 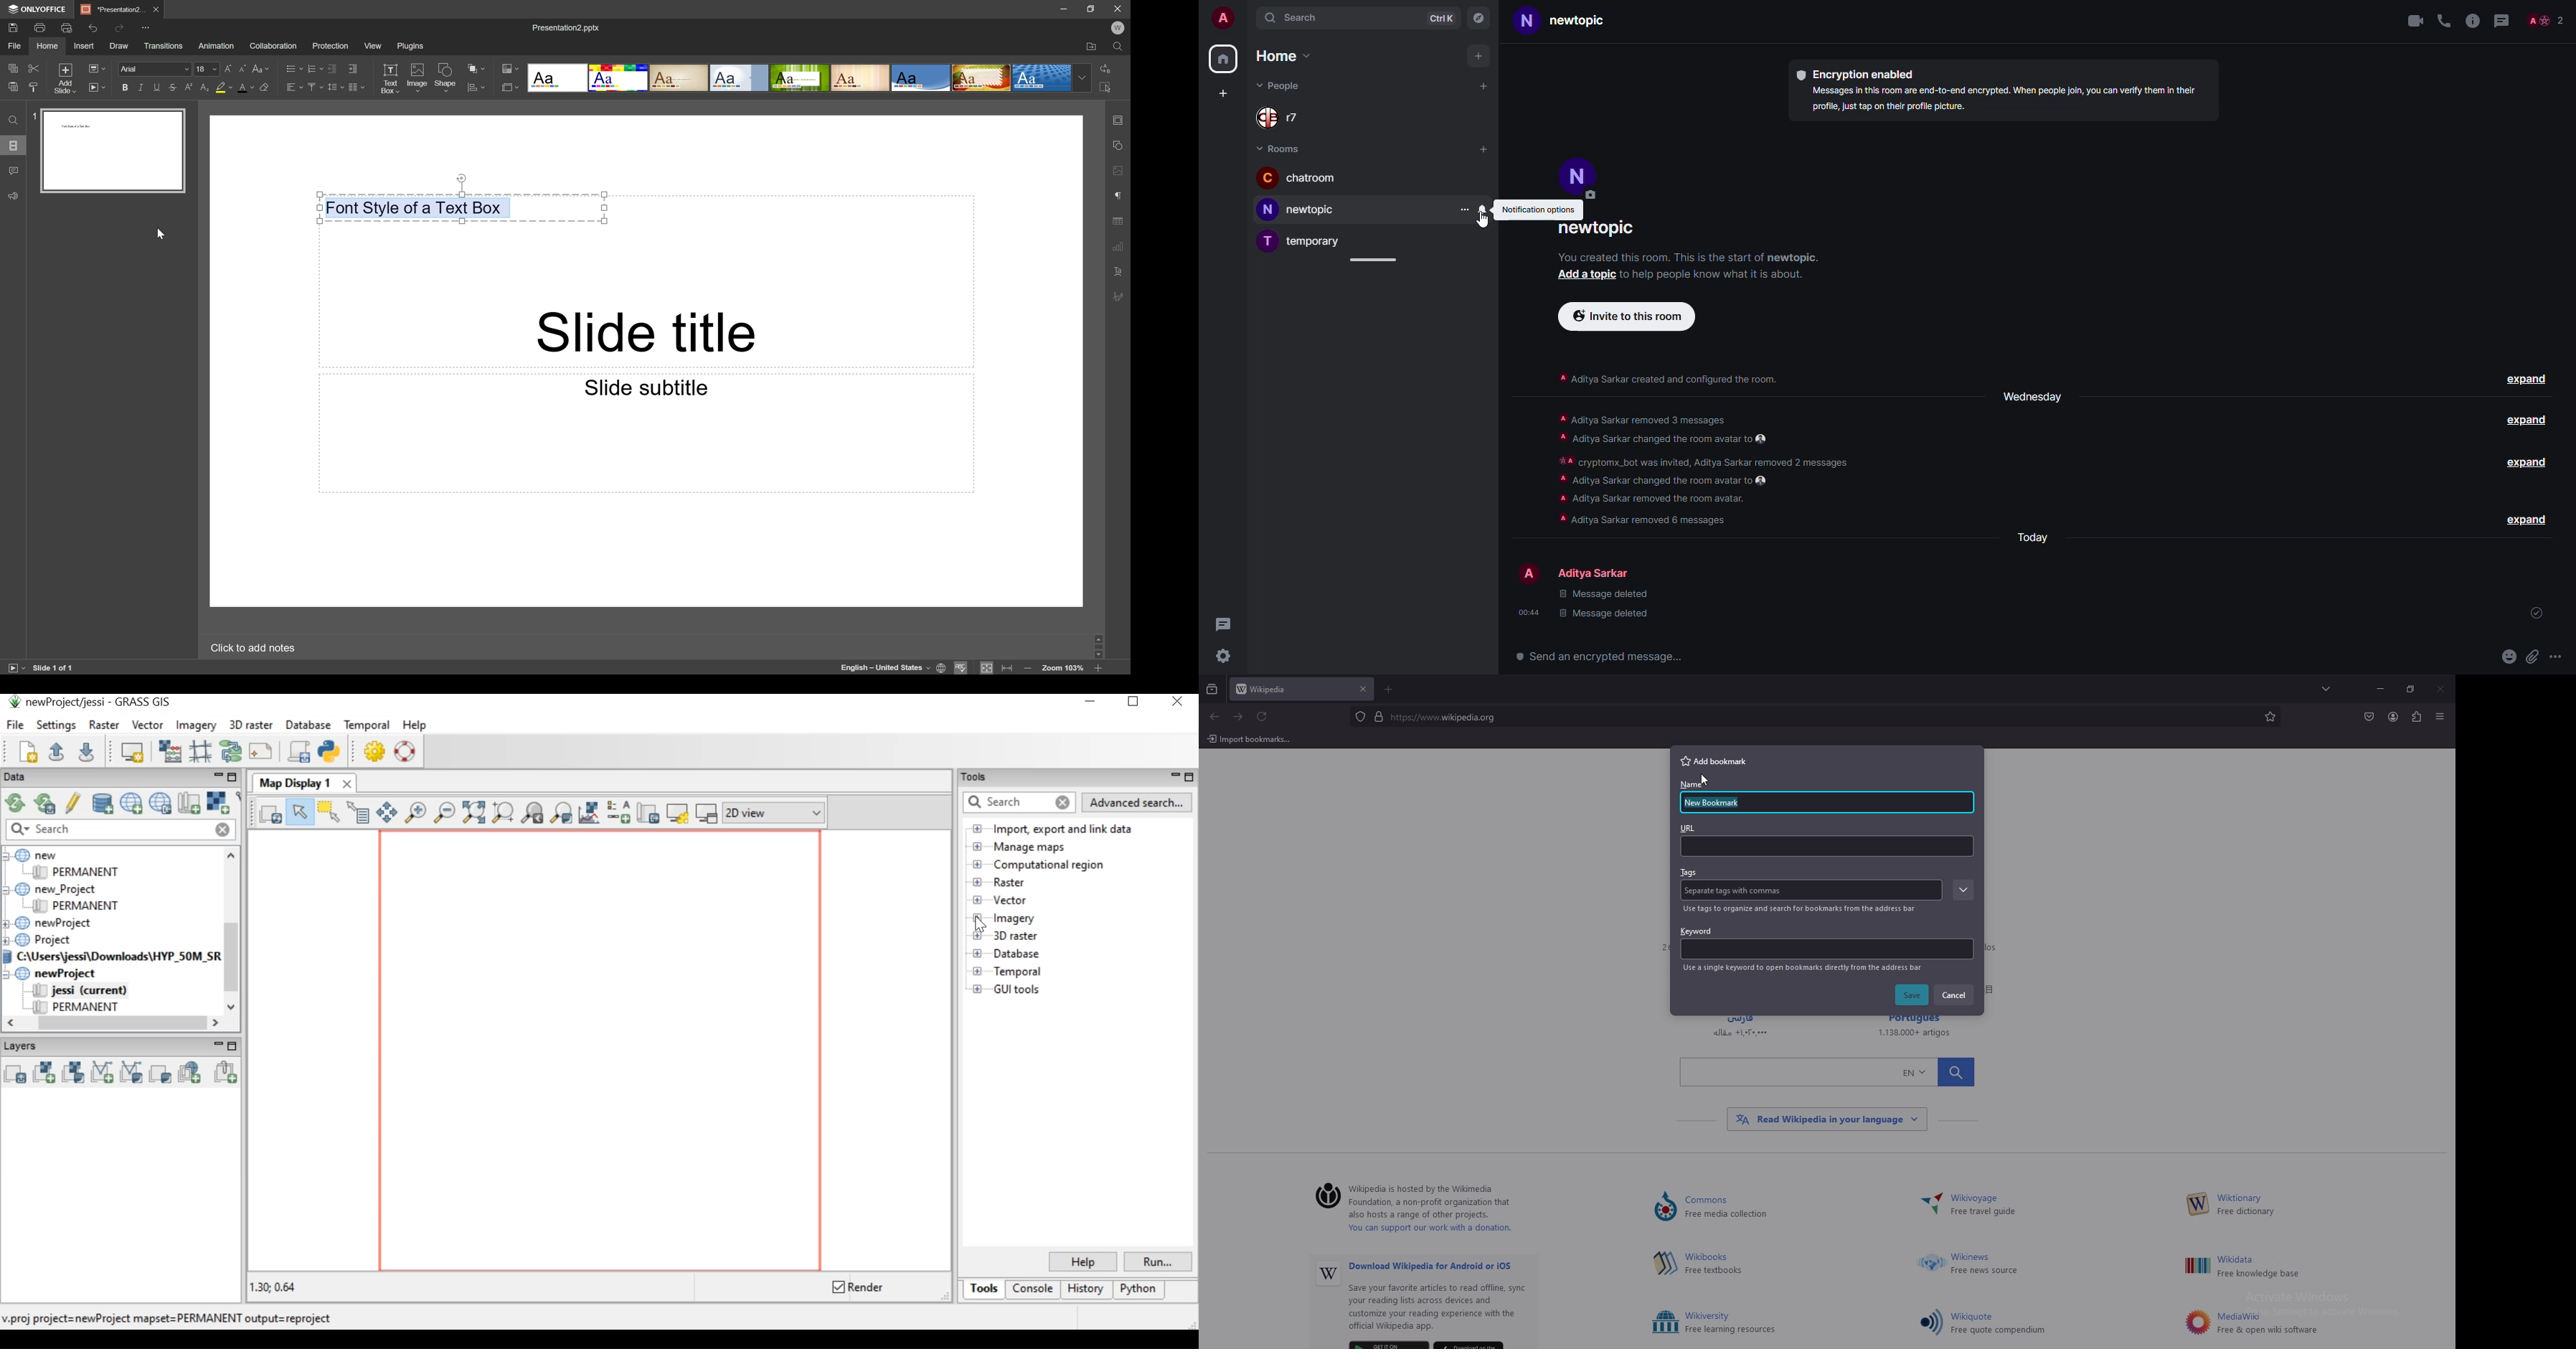 I want to click on File, so click(x=15, y=45).